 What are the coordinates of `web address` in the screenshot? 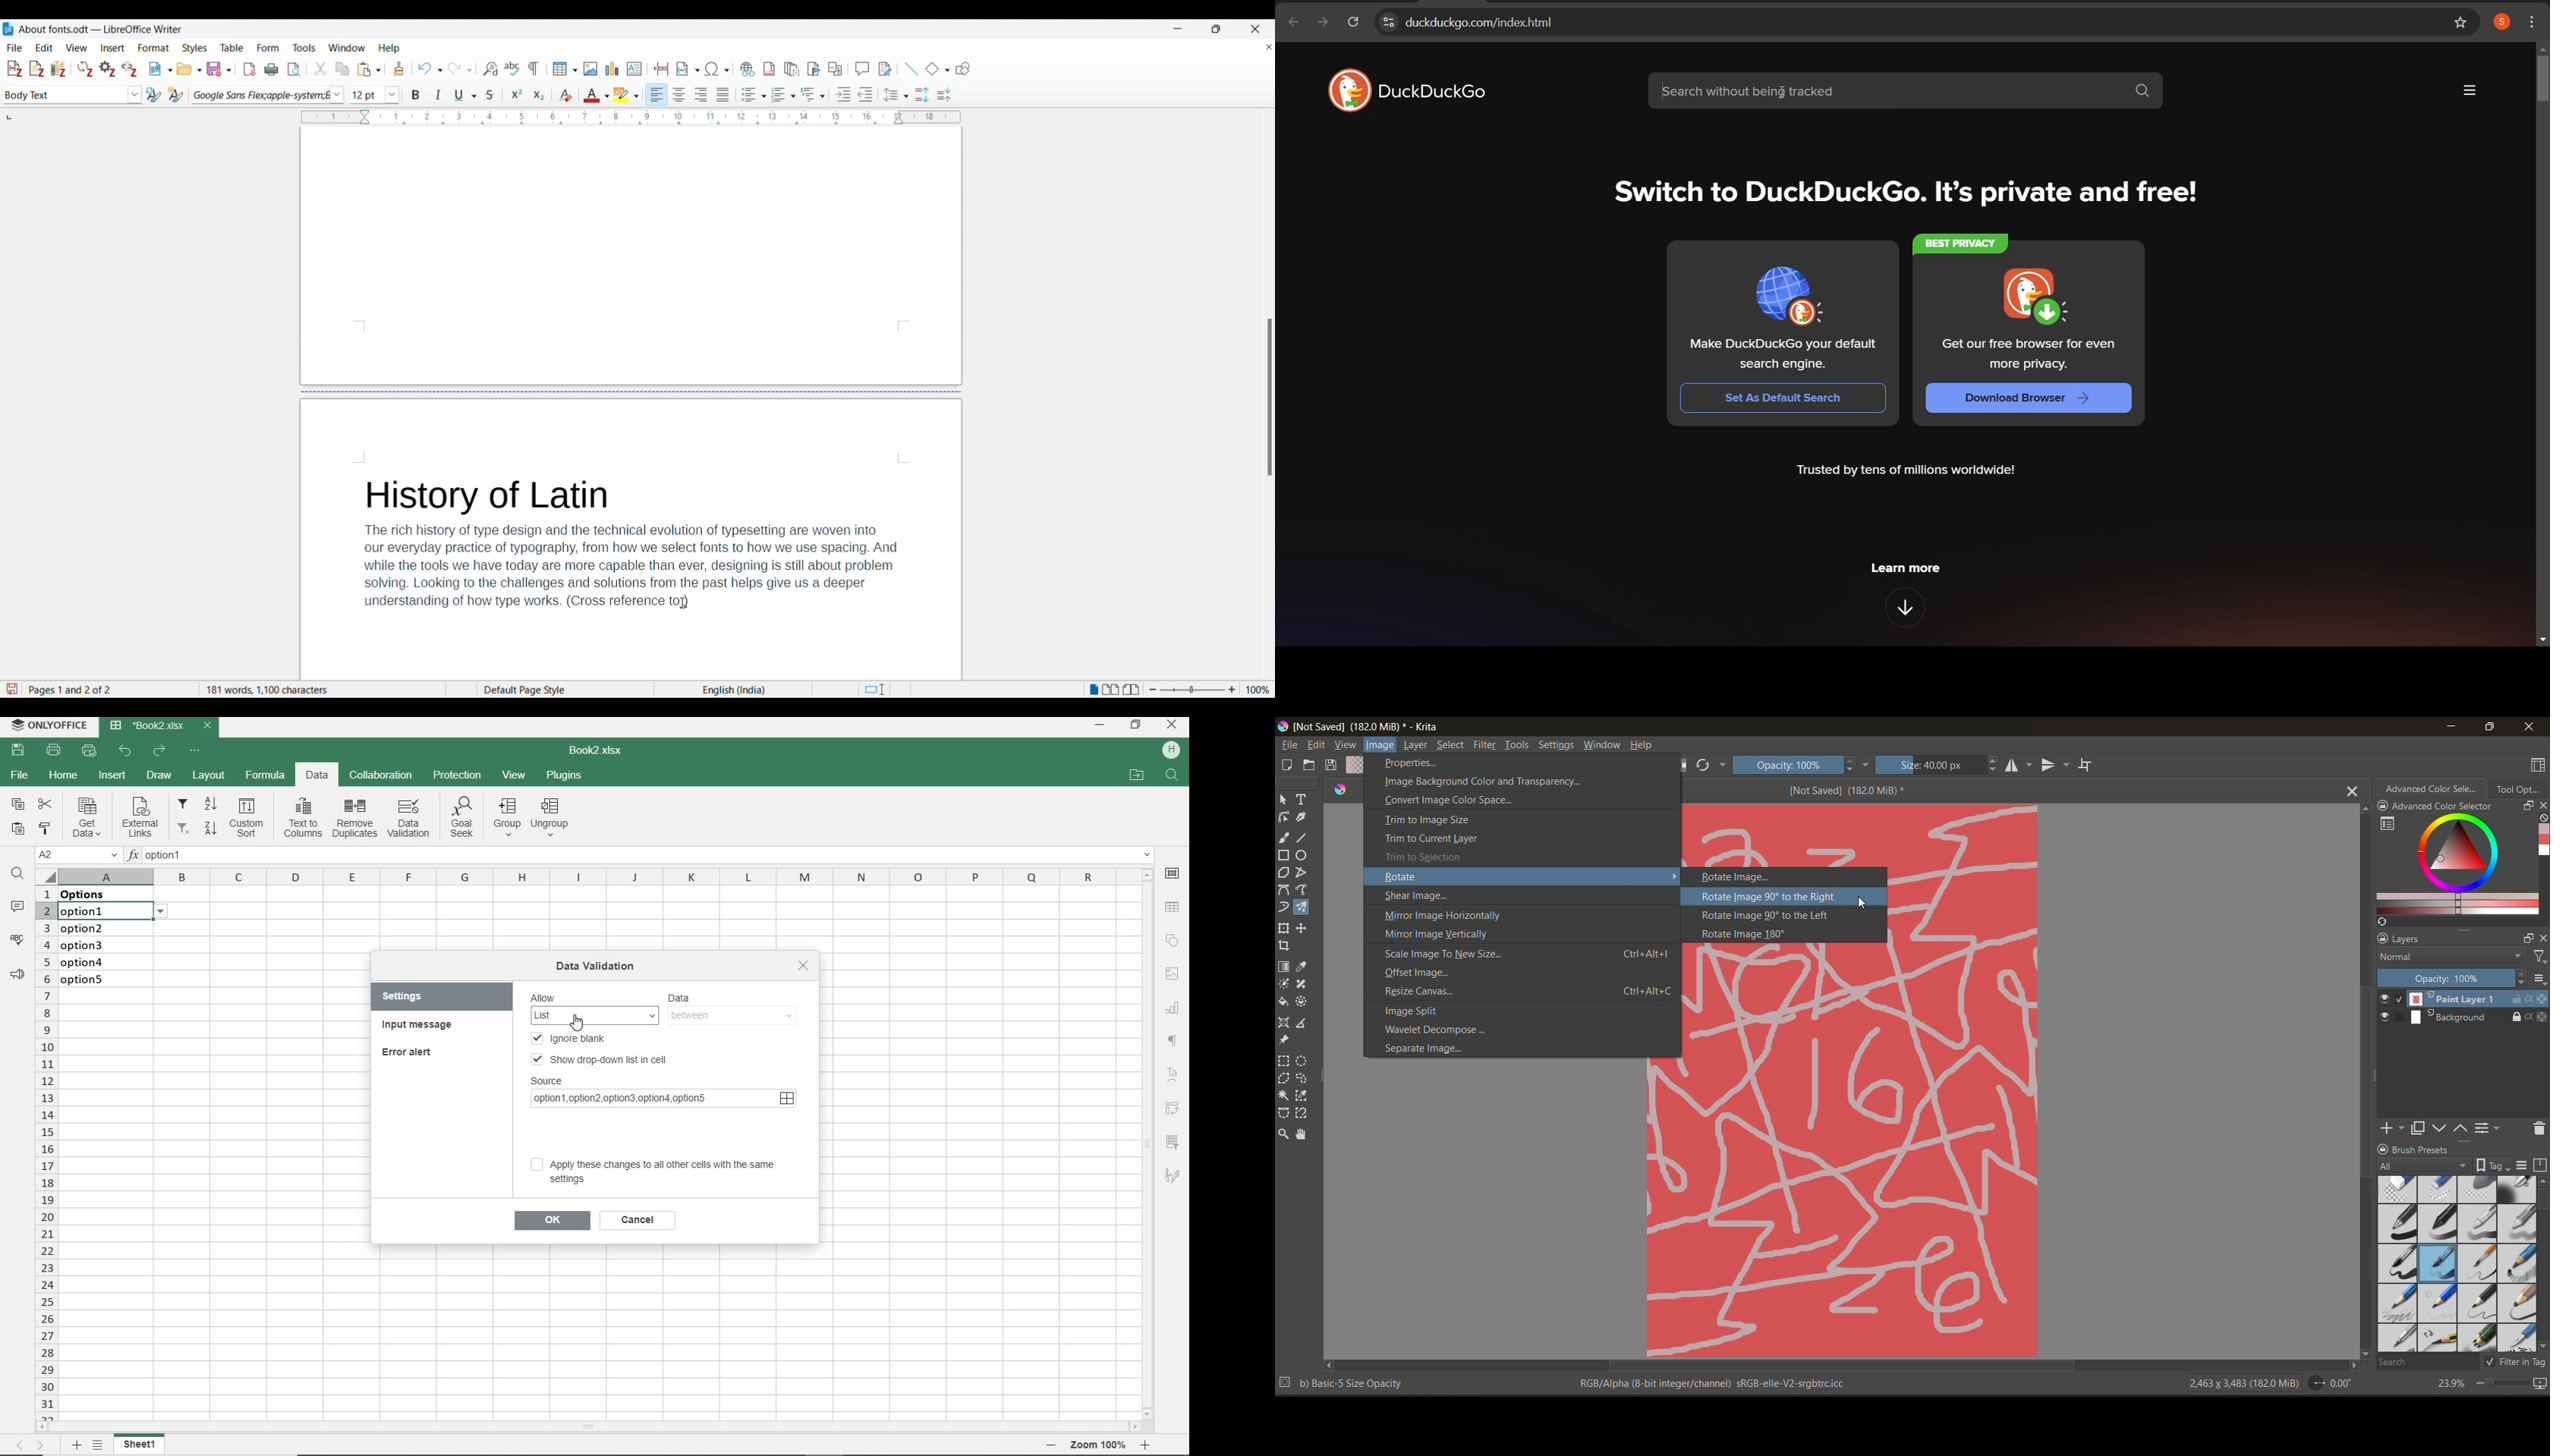 It's located at (1899, 22).